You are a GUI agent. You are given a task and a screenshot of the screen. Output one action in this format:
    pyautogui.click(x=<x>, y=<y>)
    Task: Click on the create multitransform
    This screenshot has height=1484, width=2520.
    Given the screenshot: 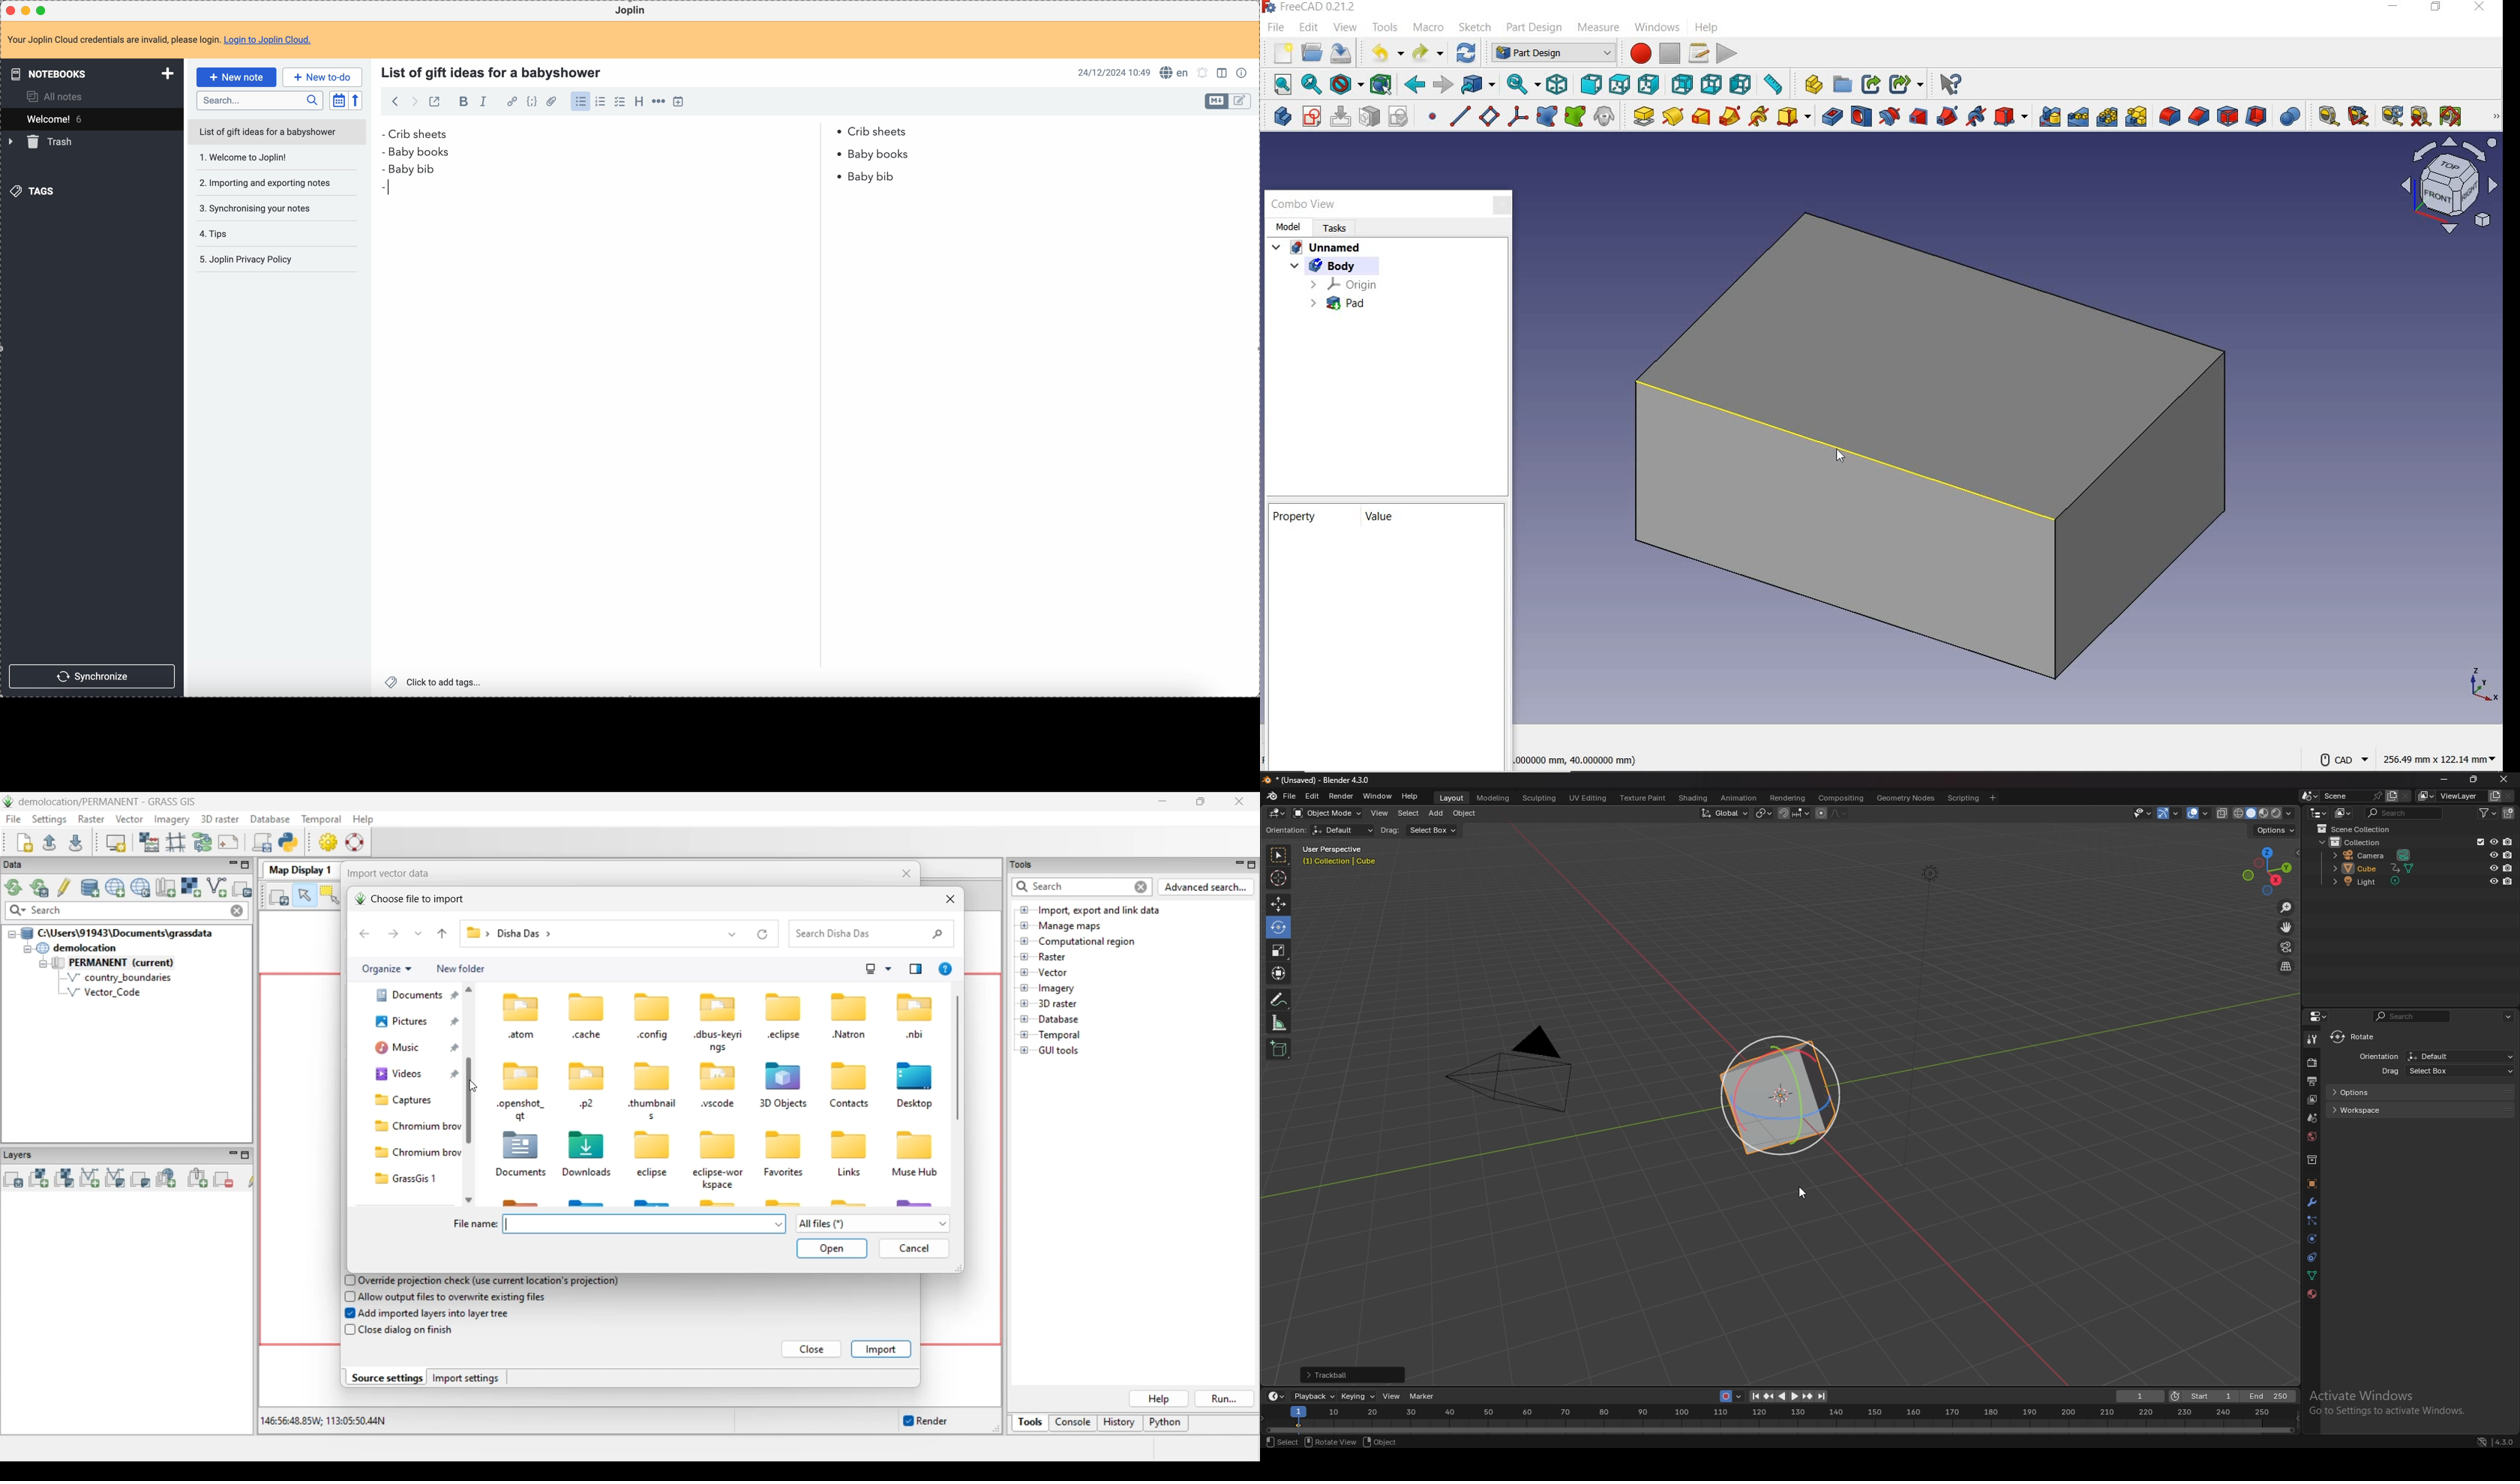 What is the action you would take?
    pyautogui.click(x=2135, y=118)
    